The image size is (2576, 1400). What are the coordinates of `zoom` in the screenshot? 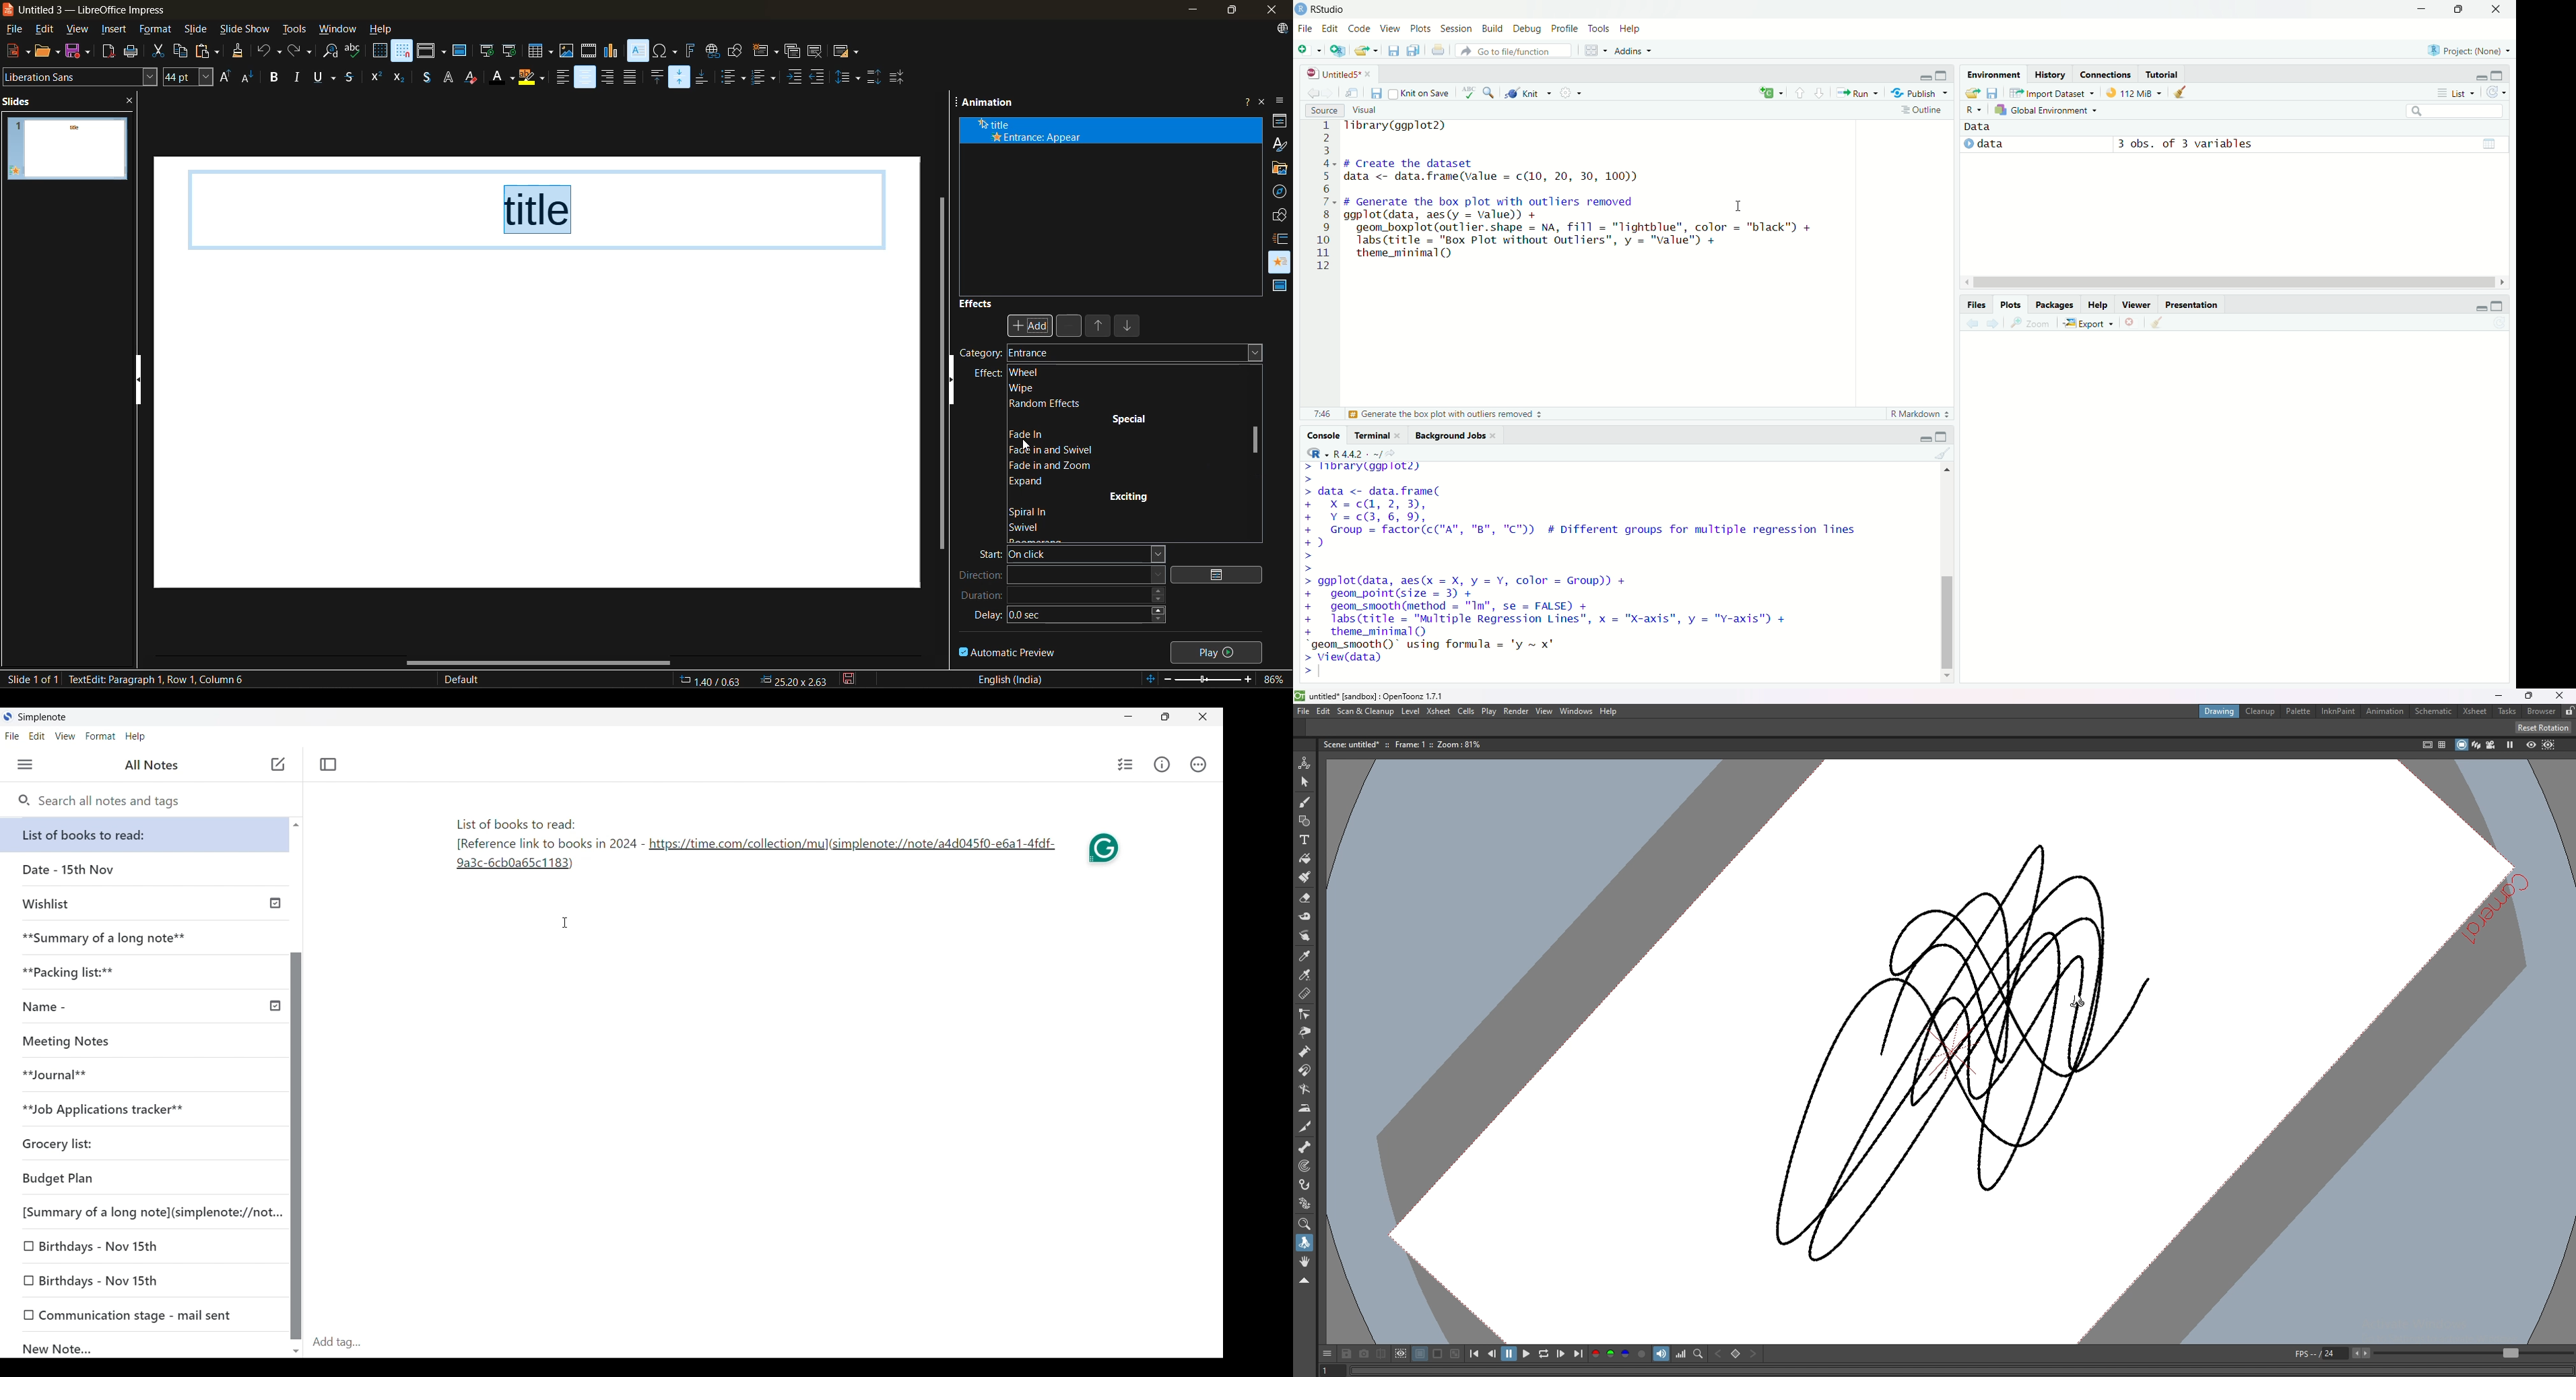 It's located at (2034, 324).